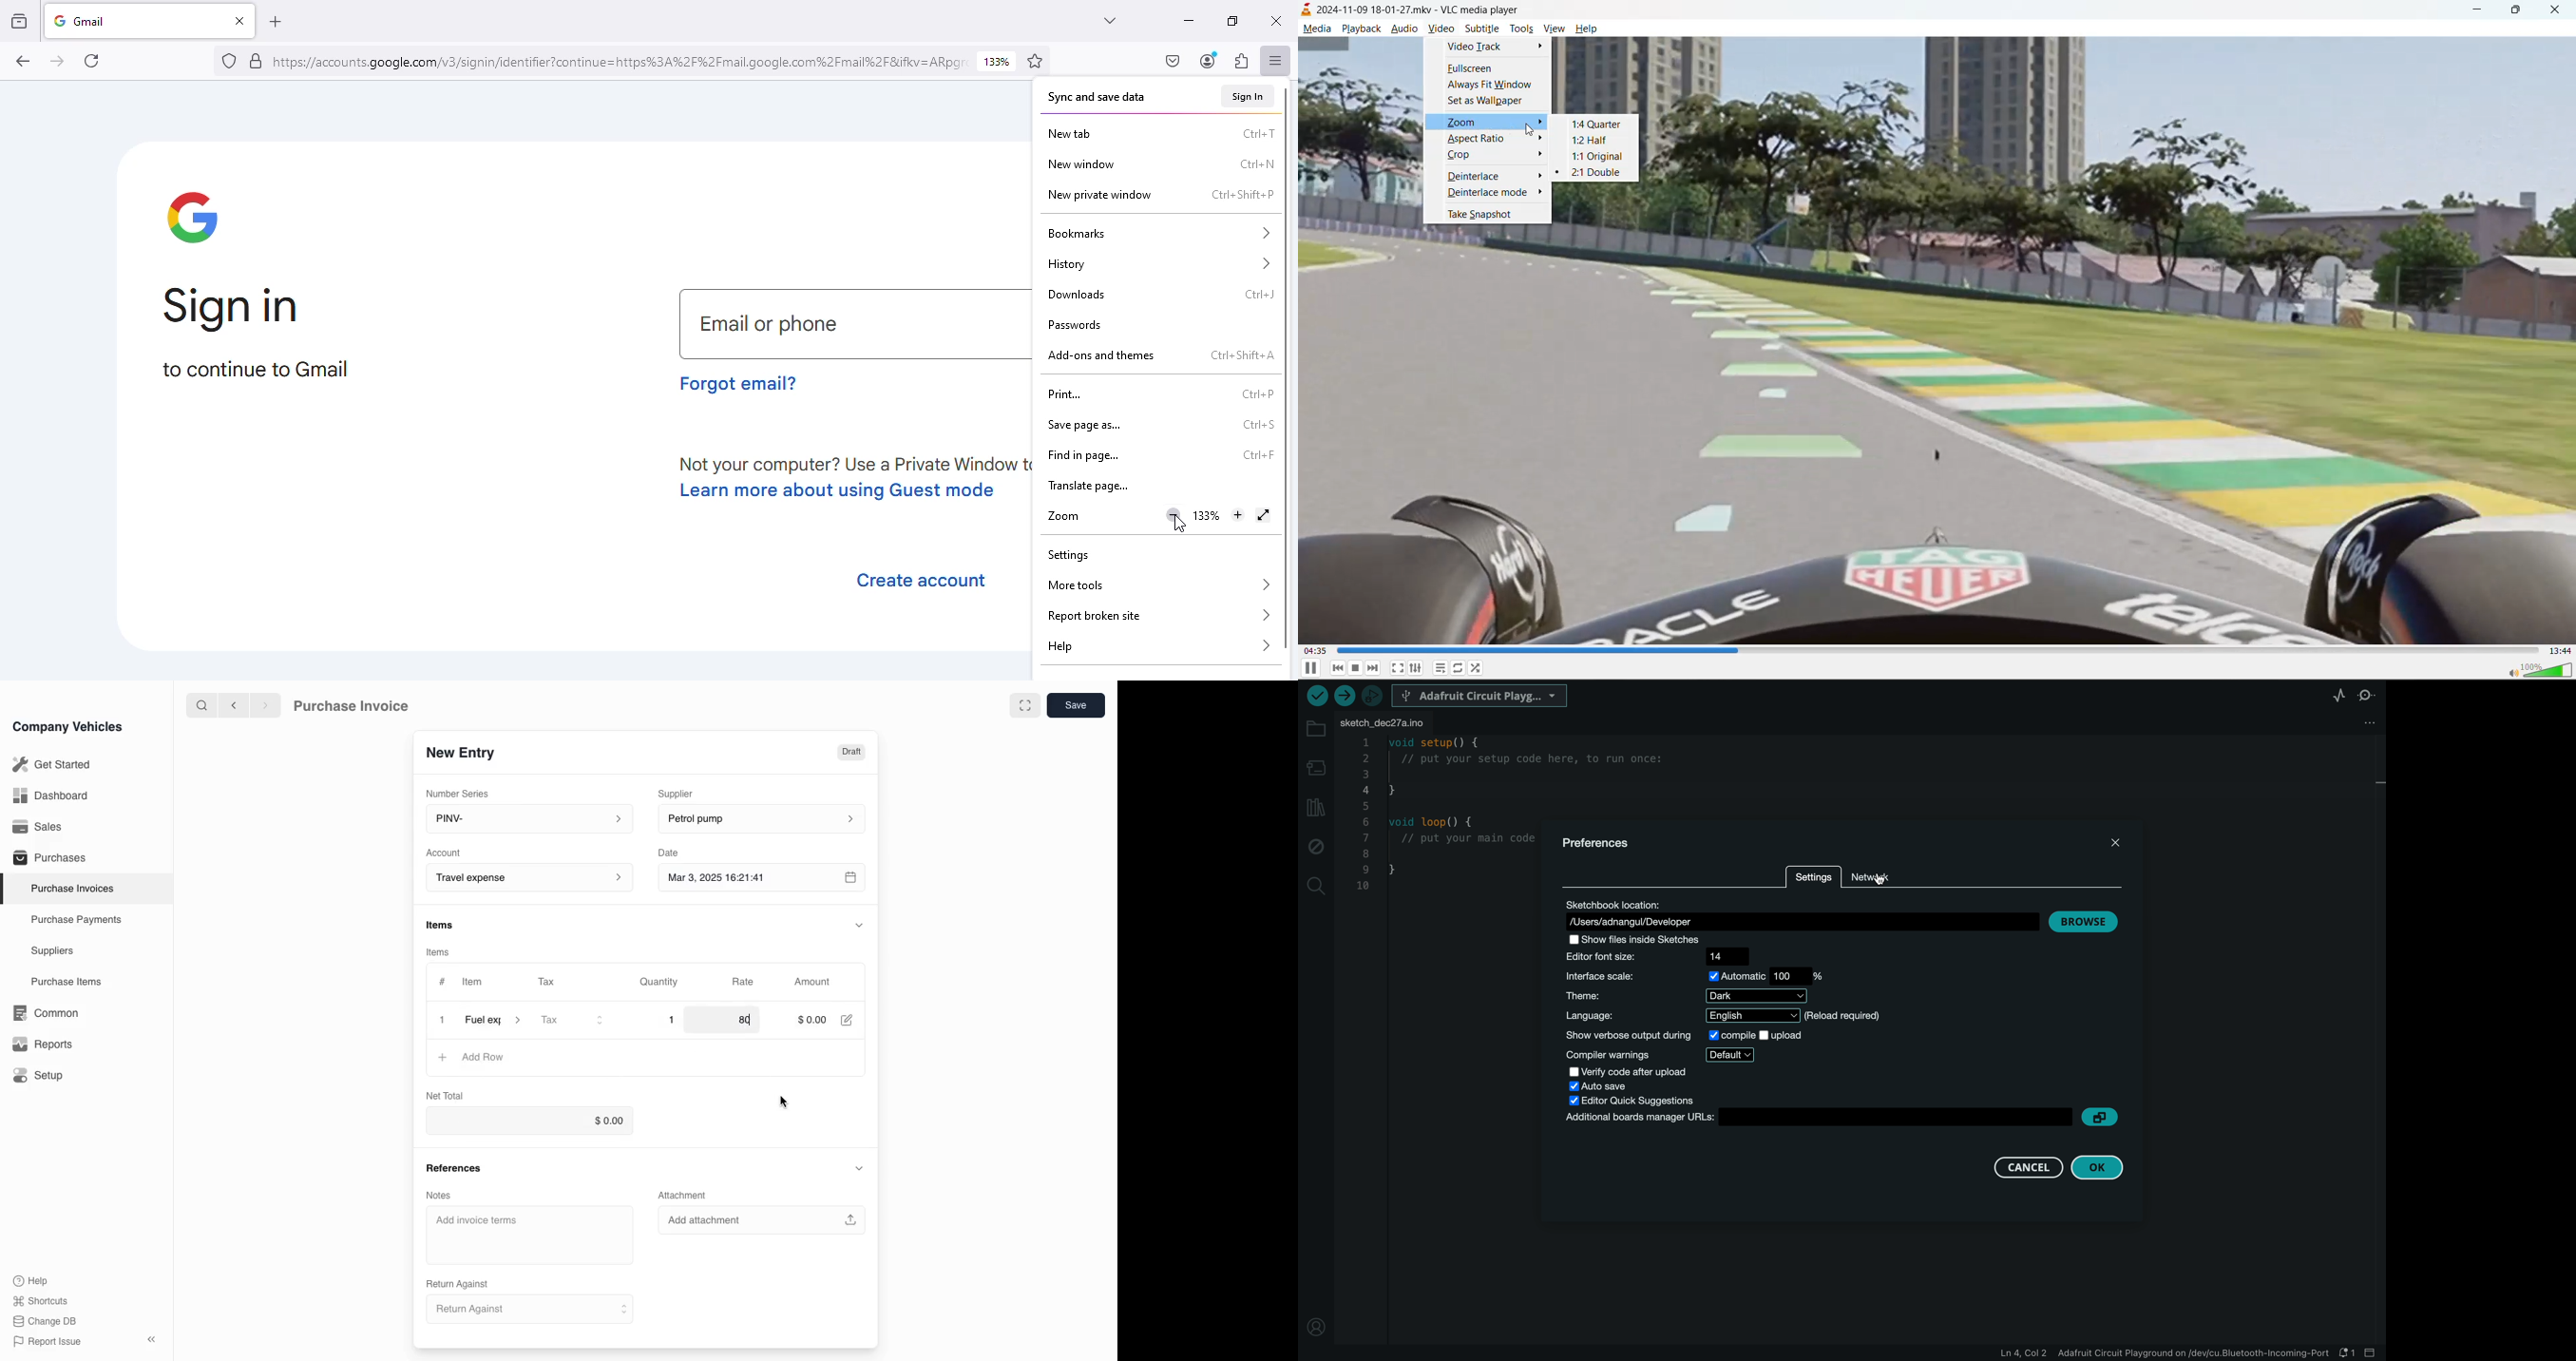 This screenshot has height=1372, width=2576. What do you see at coordinates (448, 1192) in the screenshot?
I see `Notes.` at bounding box center [448, 1192].